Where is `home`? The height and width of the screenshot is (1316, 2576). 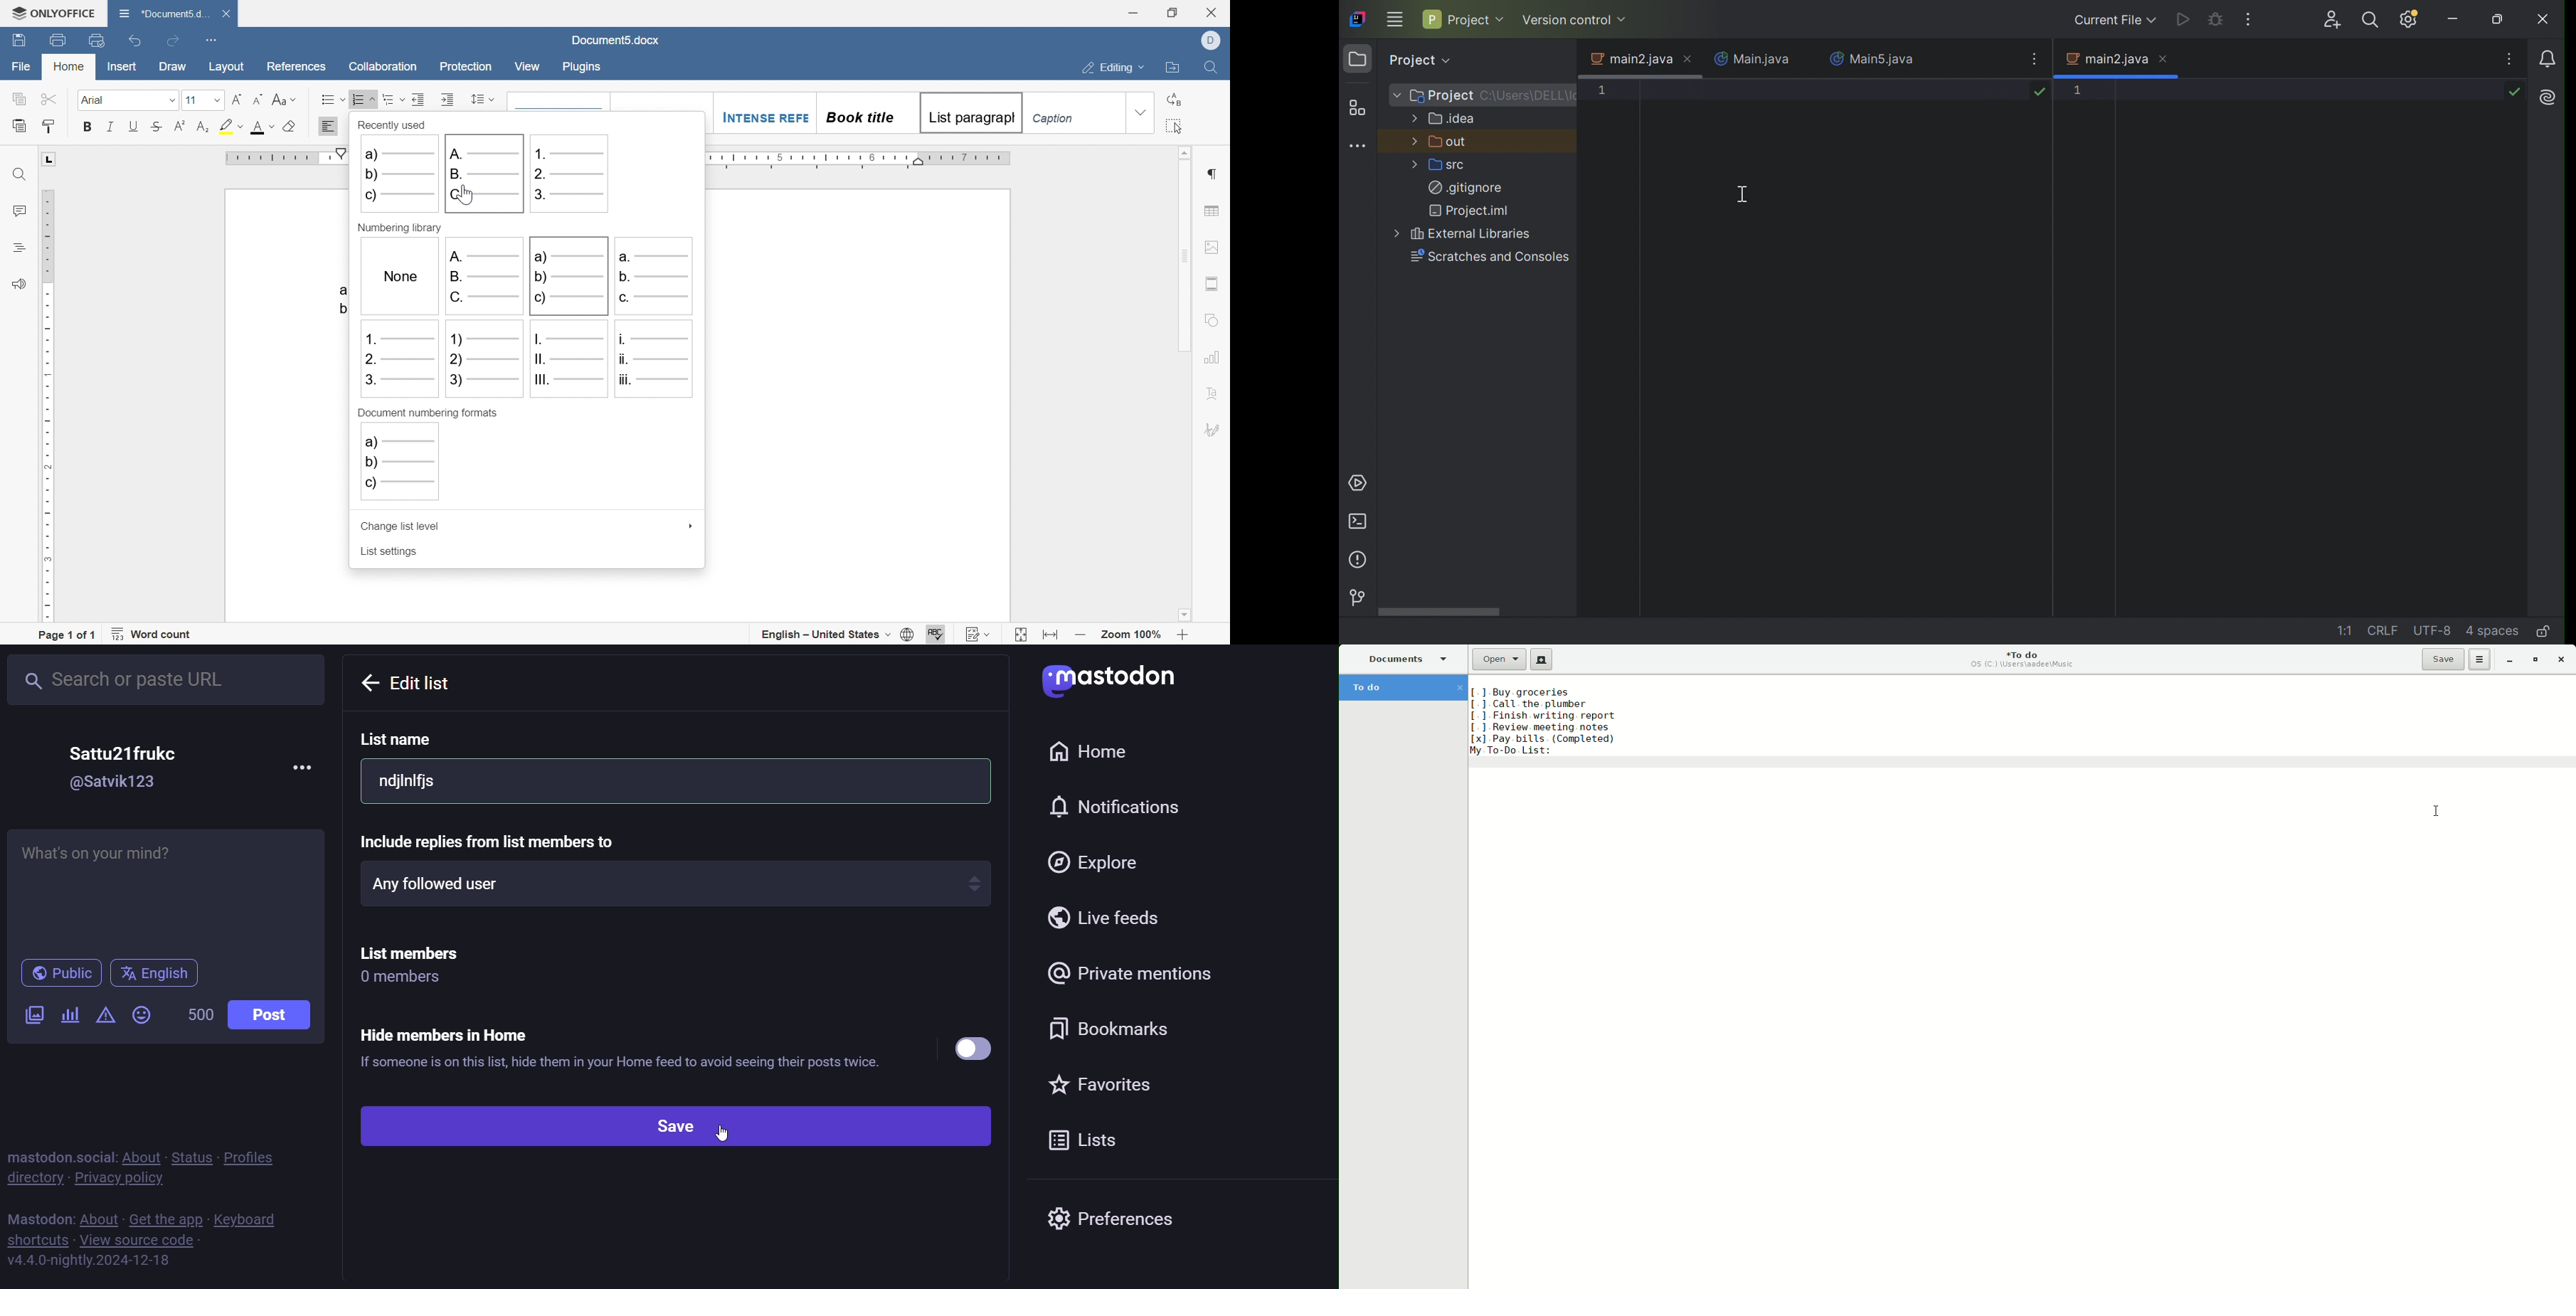
home is located at coordinates (1098, 753).